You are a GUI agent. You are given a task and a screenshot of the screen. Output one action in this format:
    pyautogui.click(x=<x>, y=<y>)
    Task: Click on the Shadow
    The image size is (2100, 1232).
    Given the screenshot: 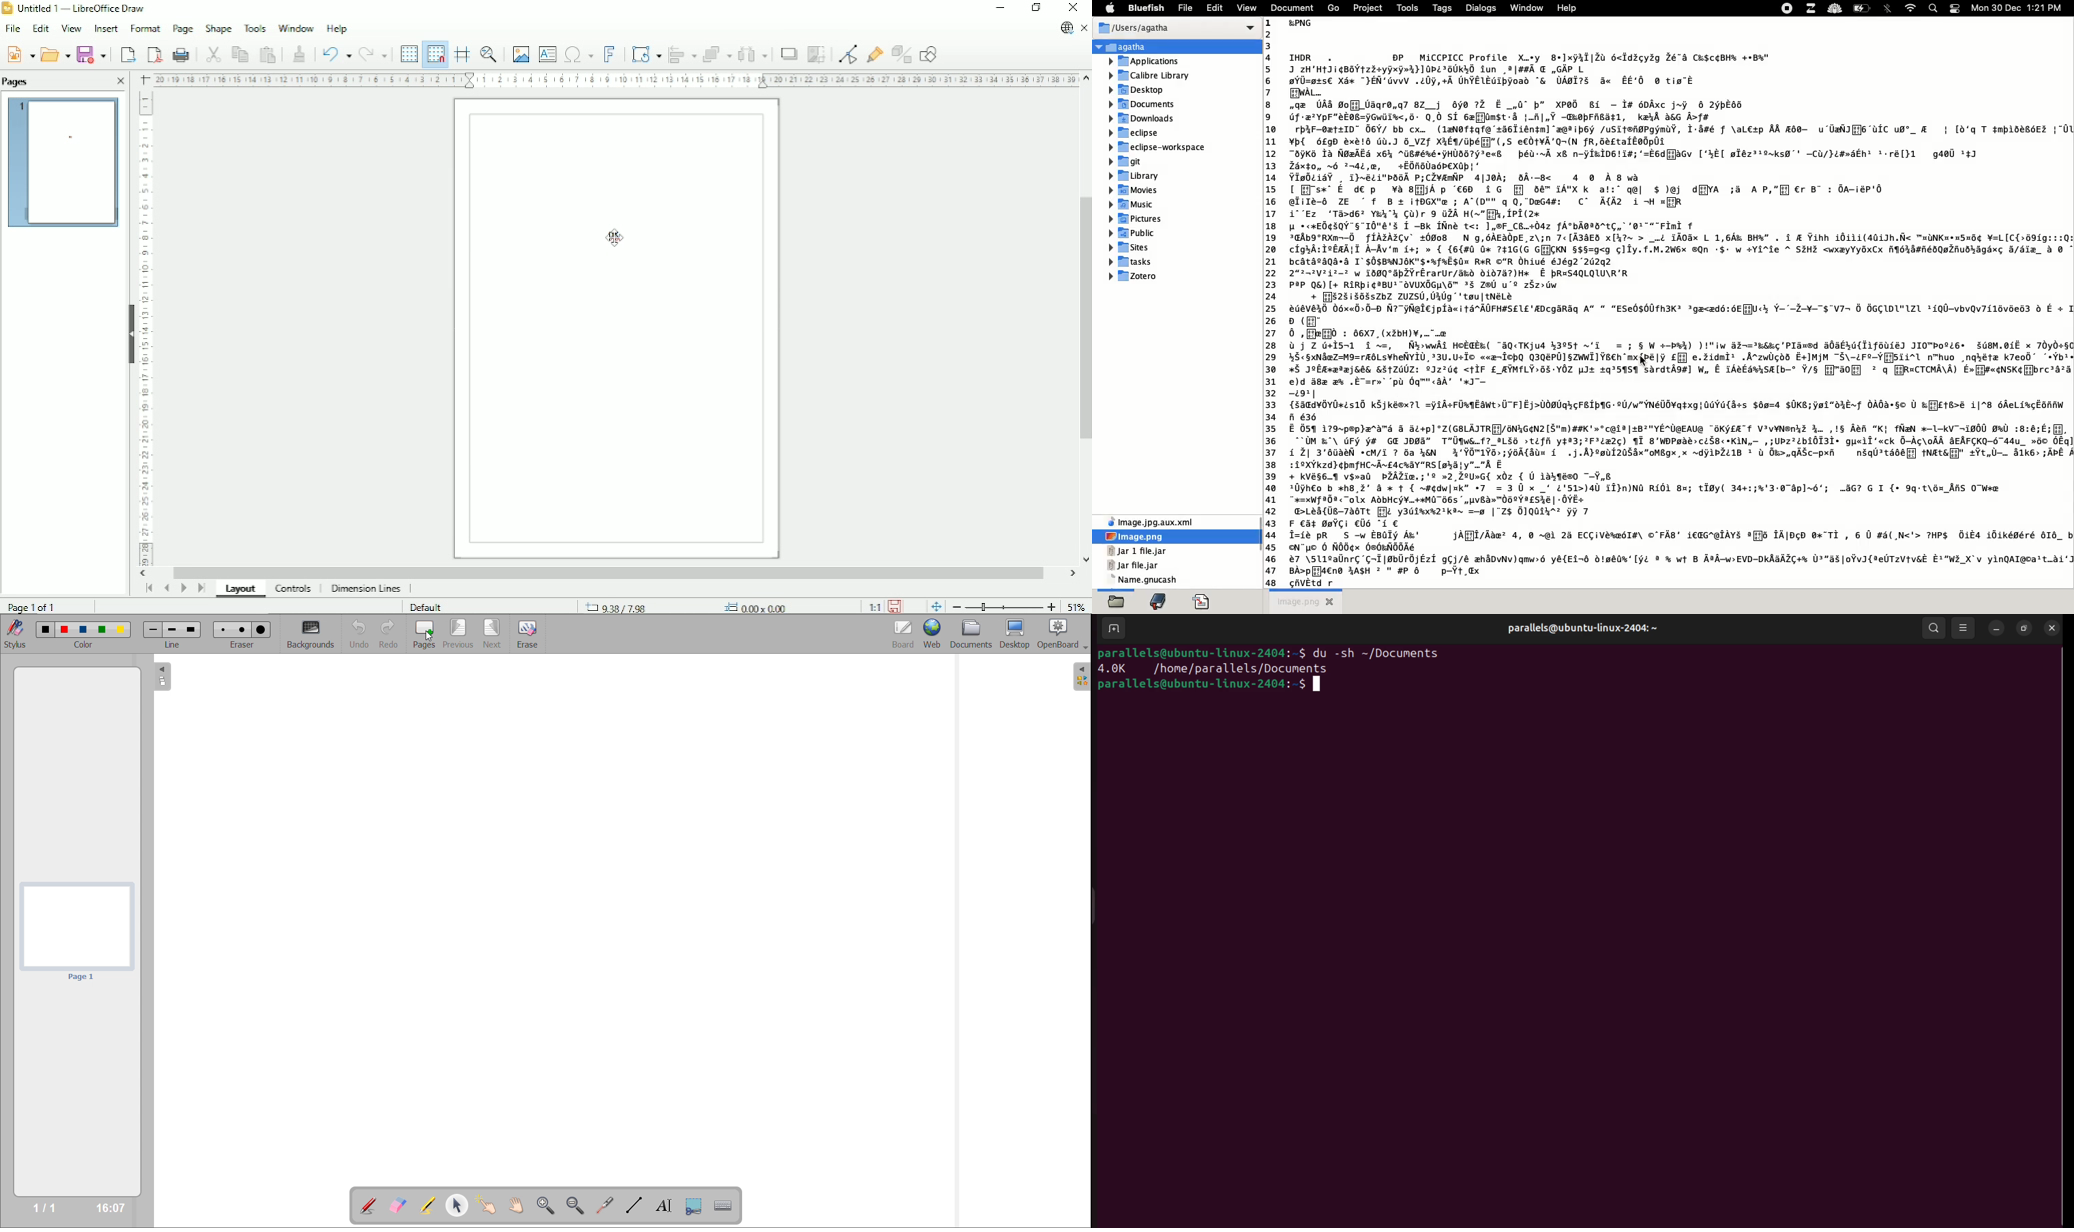 What is the action you would take?
    pyautogui.click(x=789, y=54)
    